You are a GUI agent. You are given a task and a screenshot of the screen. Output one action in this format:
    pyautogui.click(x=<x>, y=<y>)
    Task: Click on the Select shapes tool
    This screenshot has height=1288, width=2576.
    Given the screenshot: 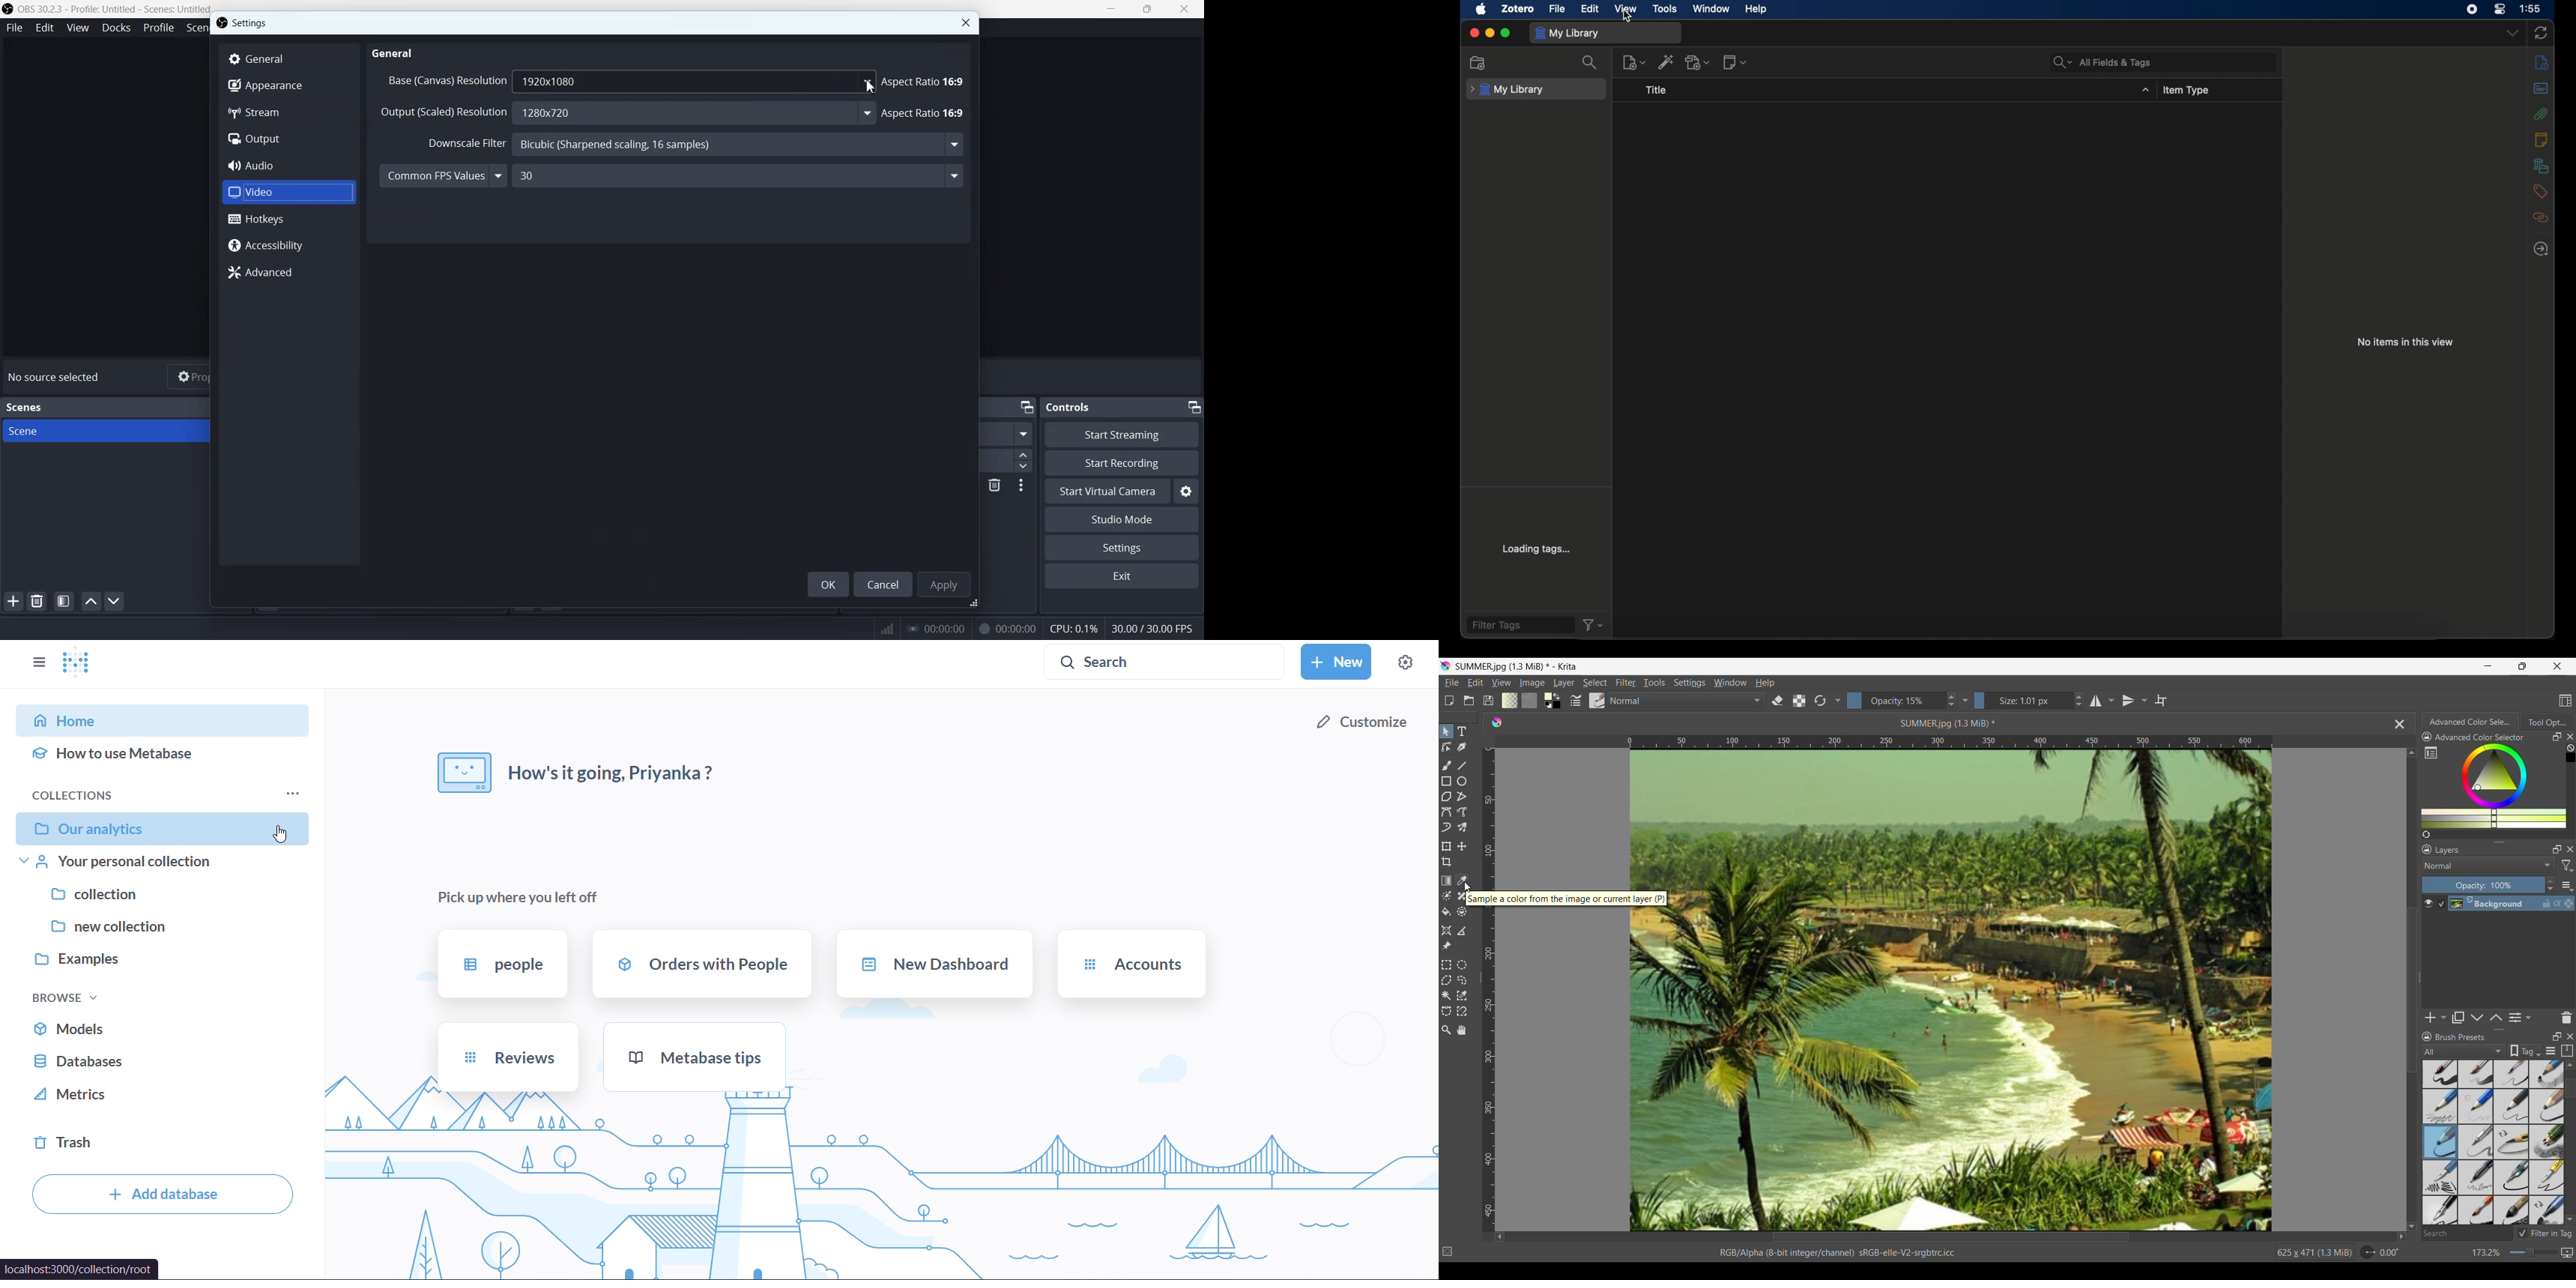 What is the action you would take?
    pyautogui.click(x=1446, y=731)
    